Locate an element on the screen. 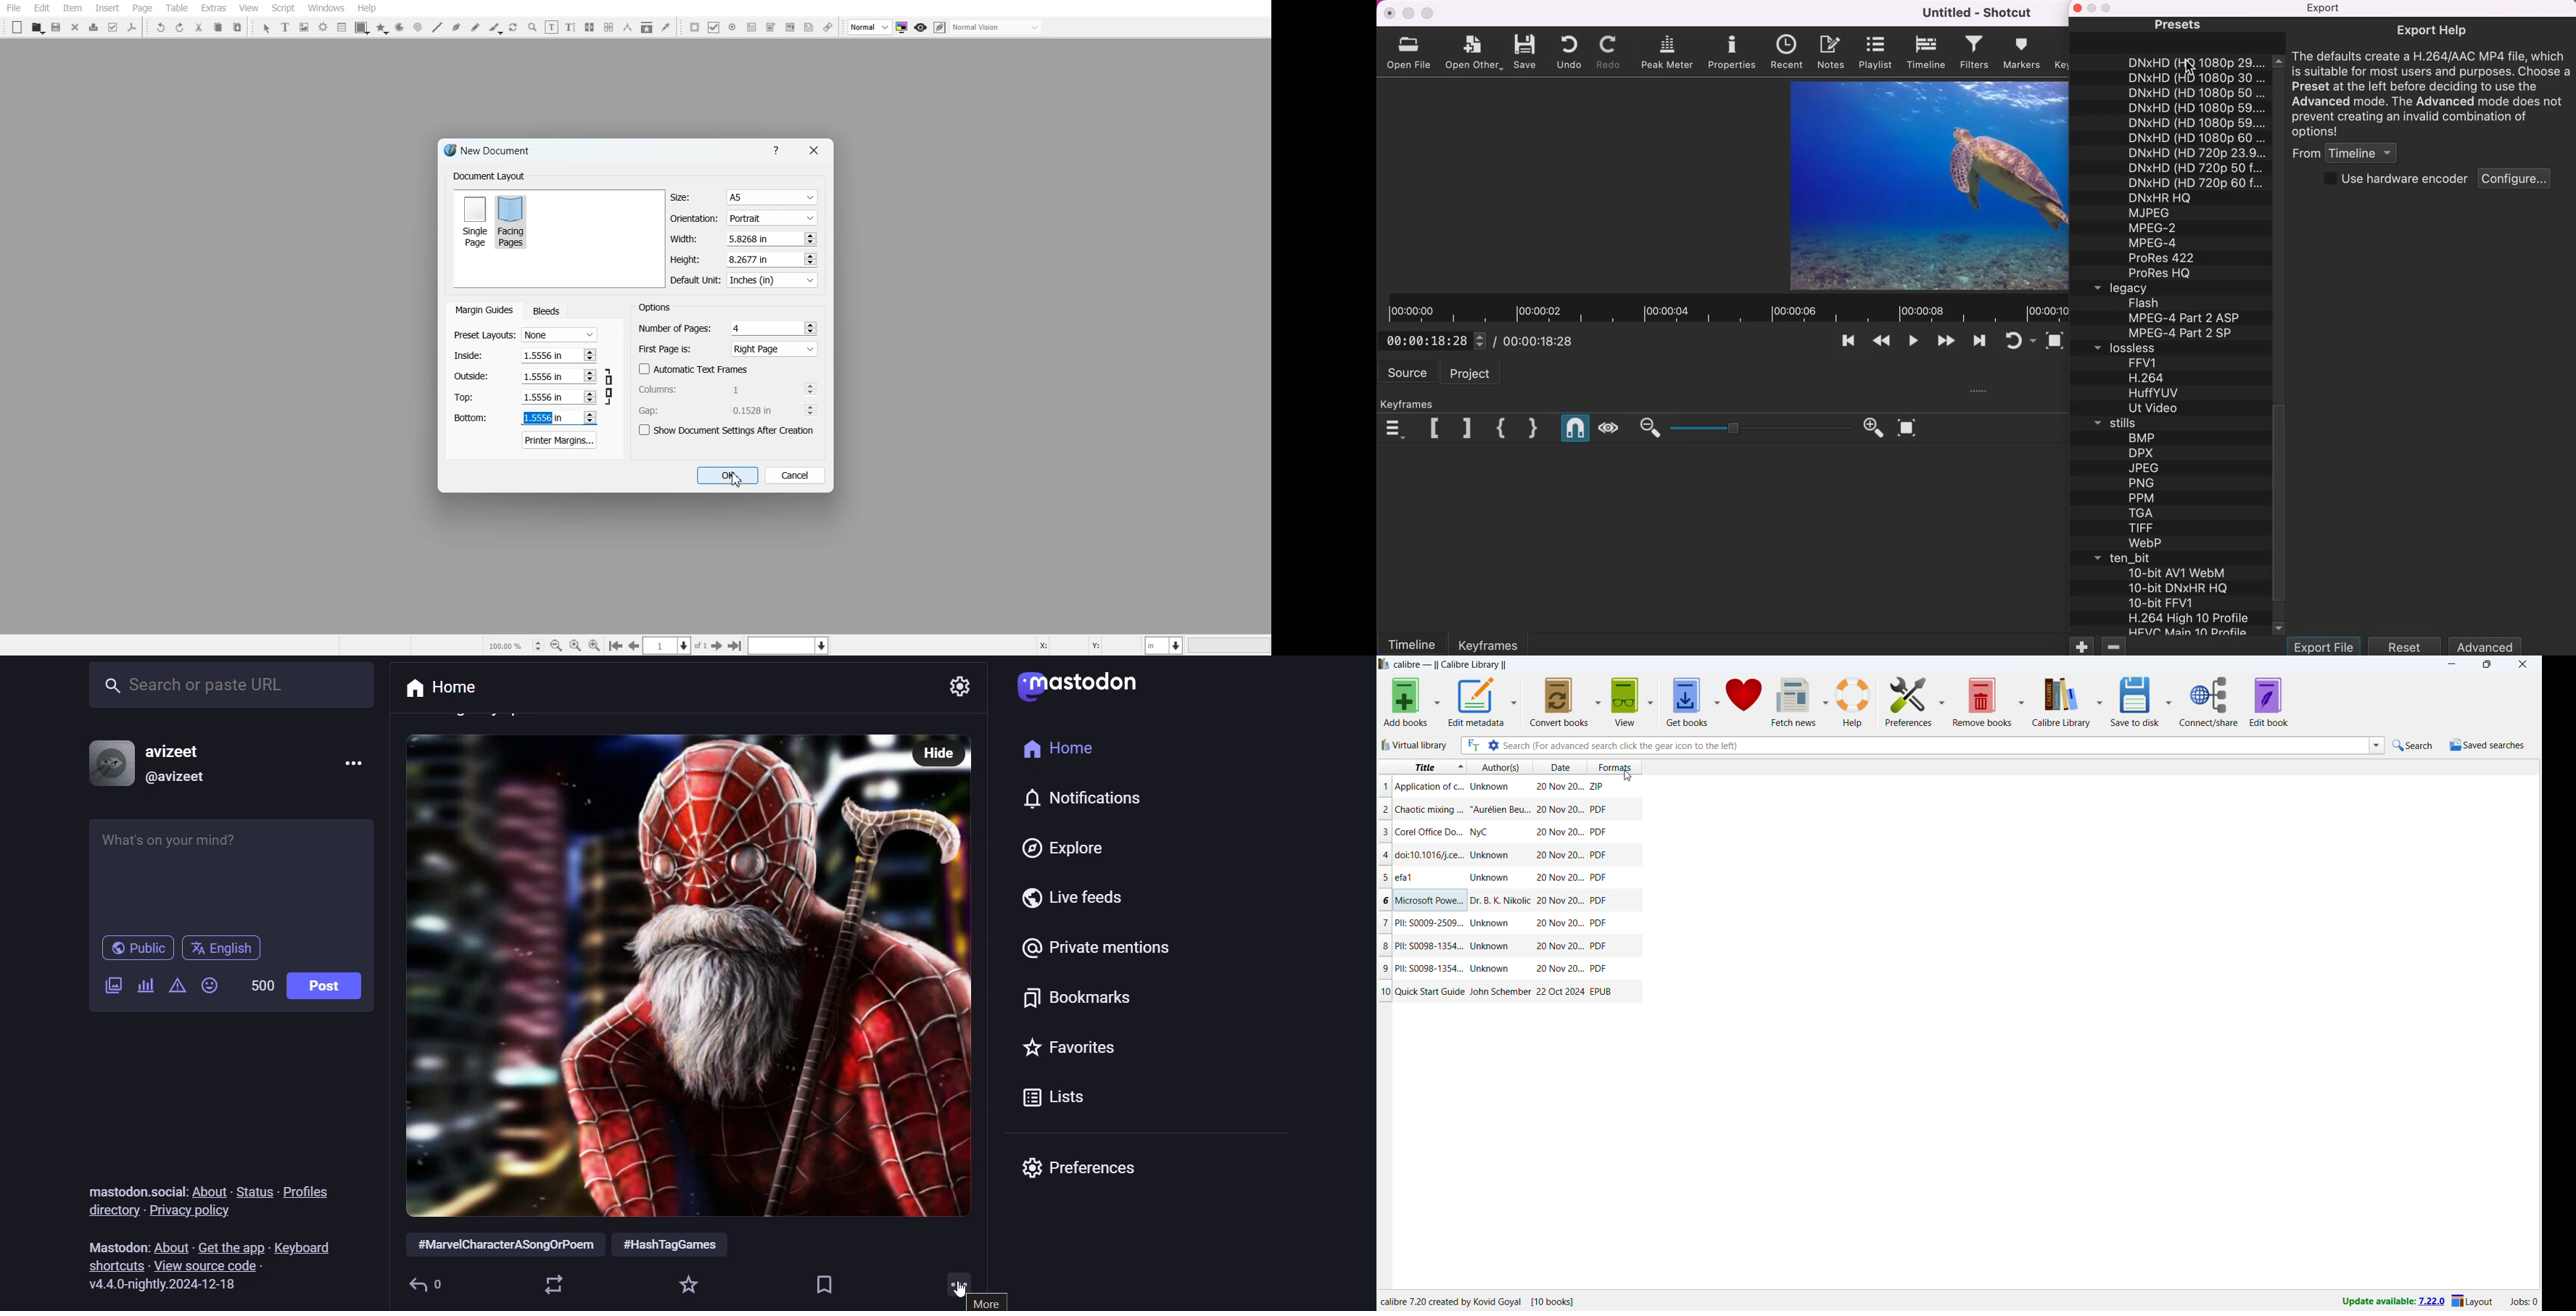 The image size is (2576, 1316). 8.2677 in is located at coordinates (752, 259).